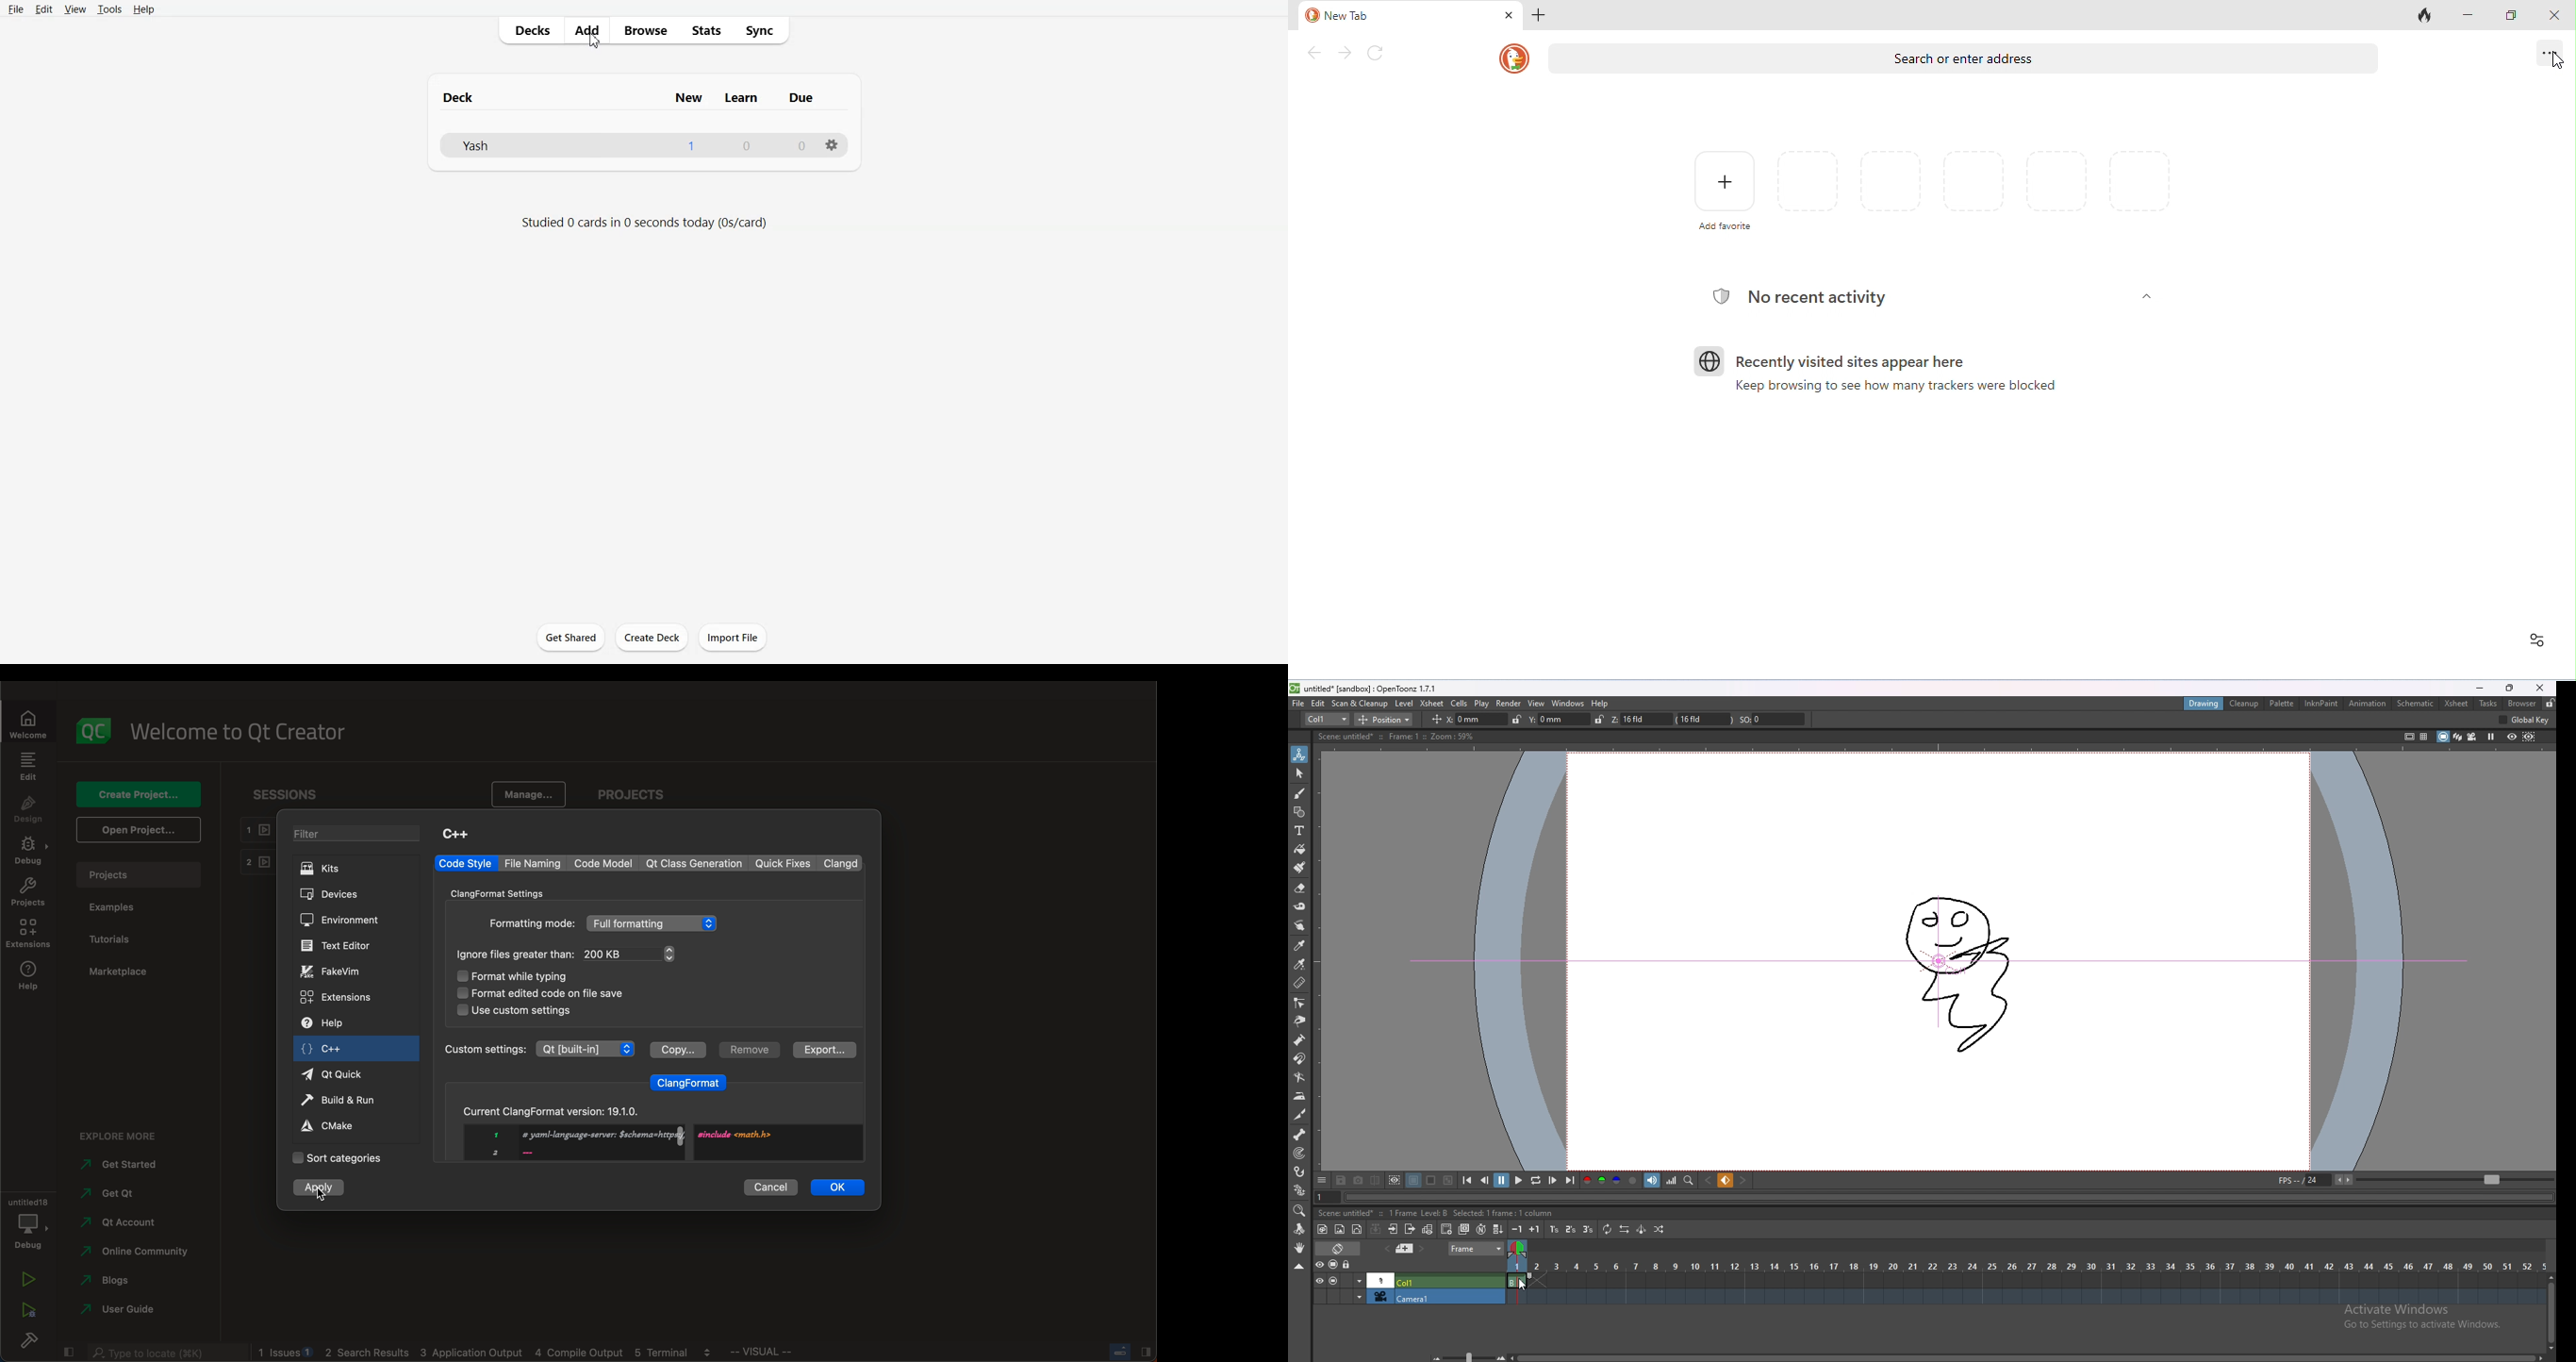 The height and width of the screenshot is (1372, 2576). What do you see at coordinates (136, 794) in the screenshot?
I see `create` at bounding box center [136, 794].